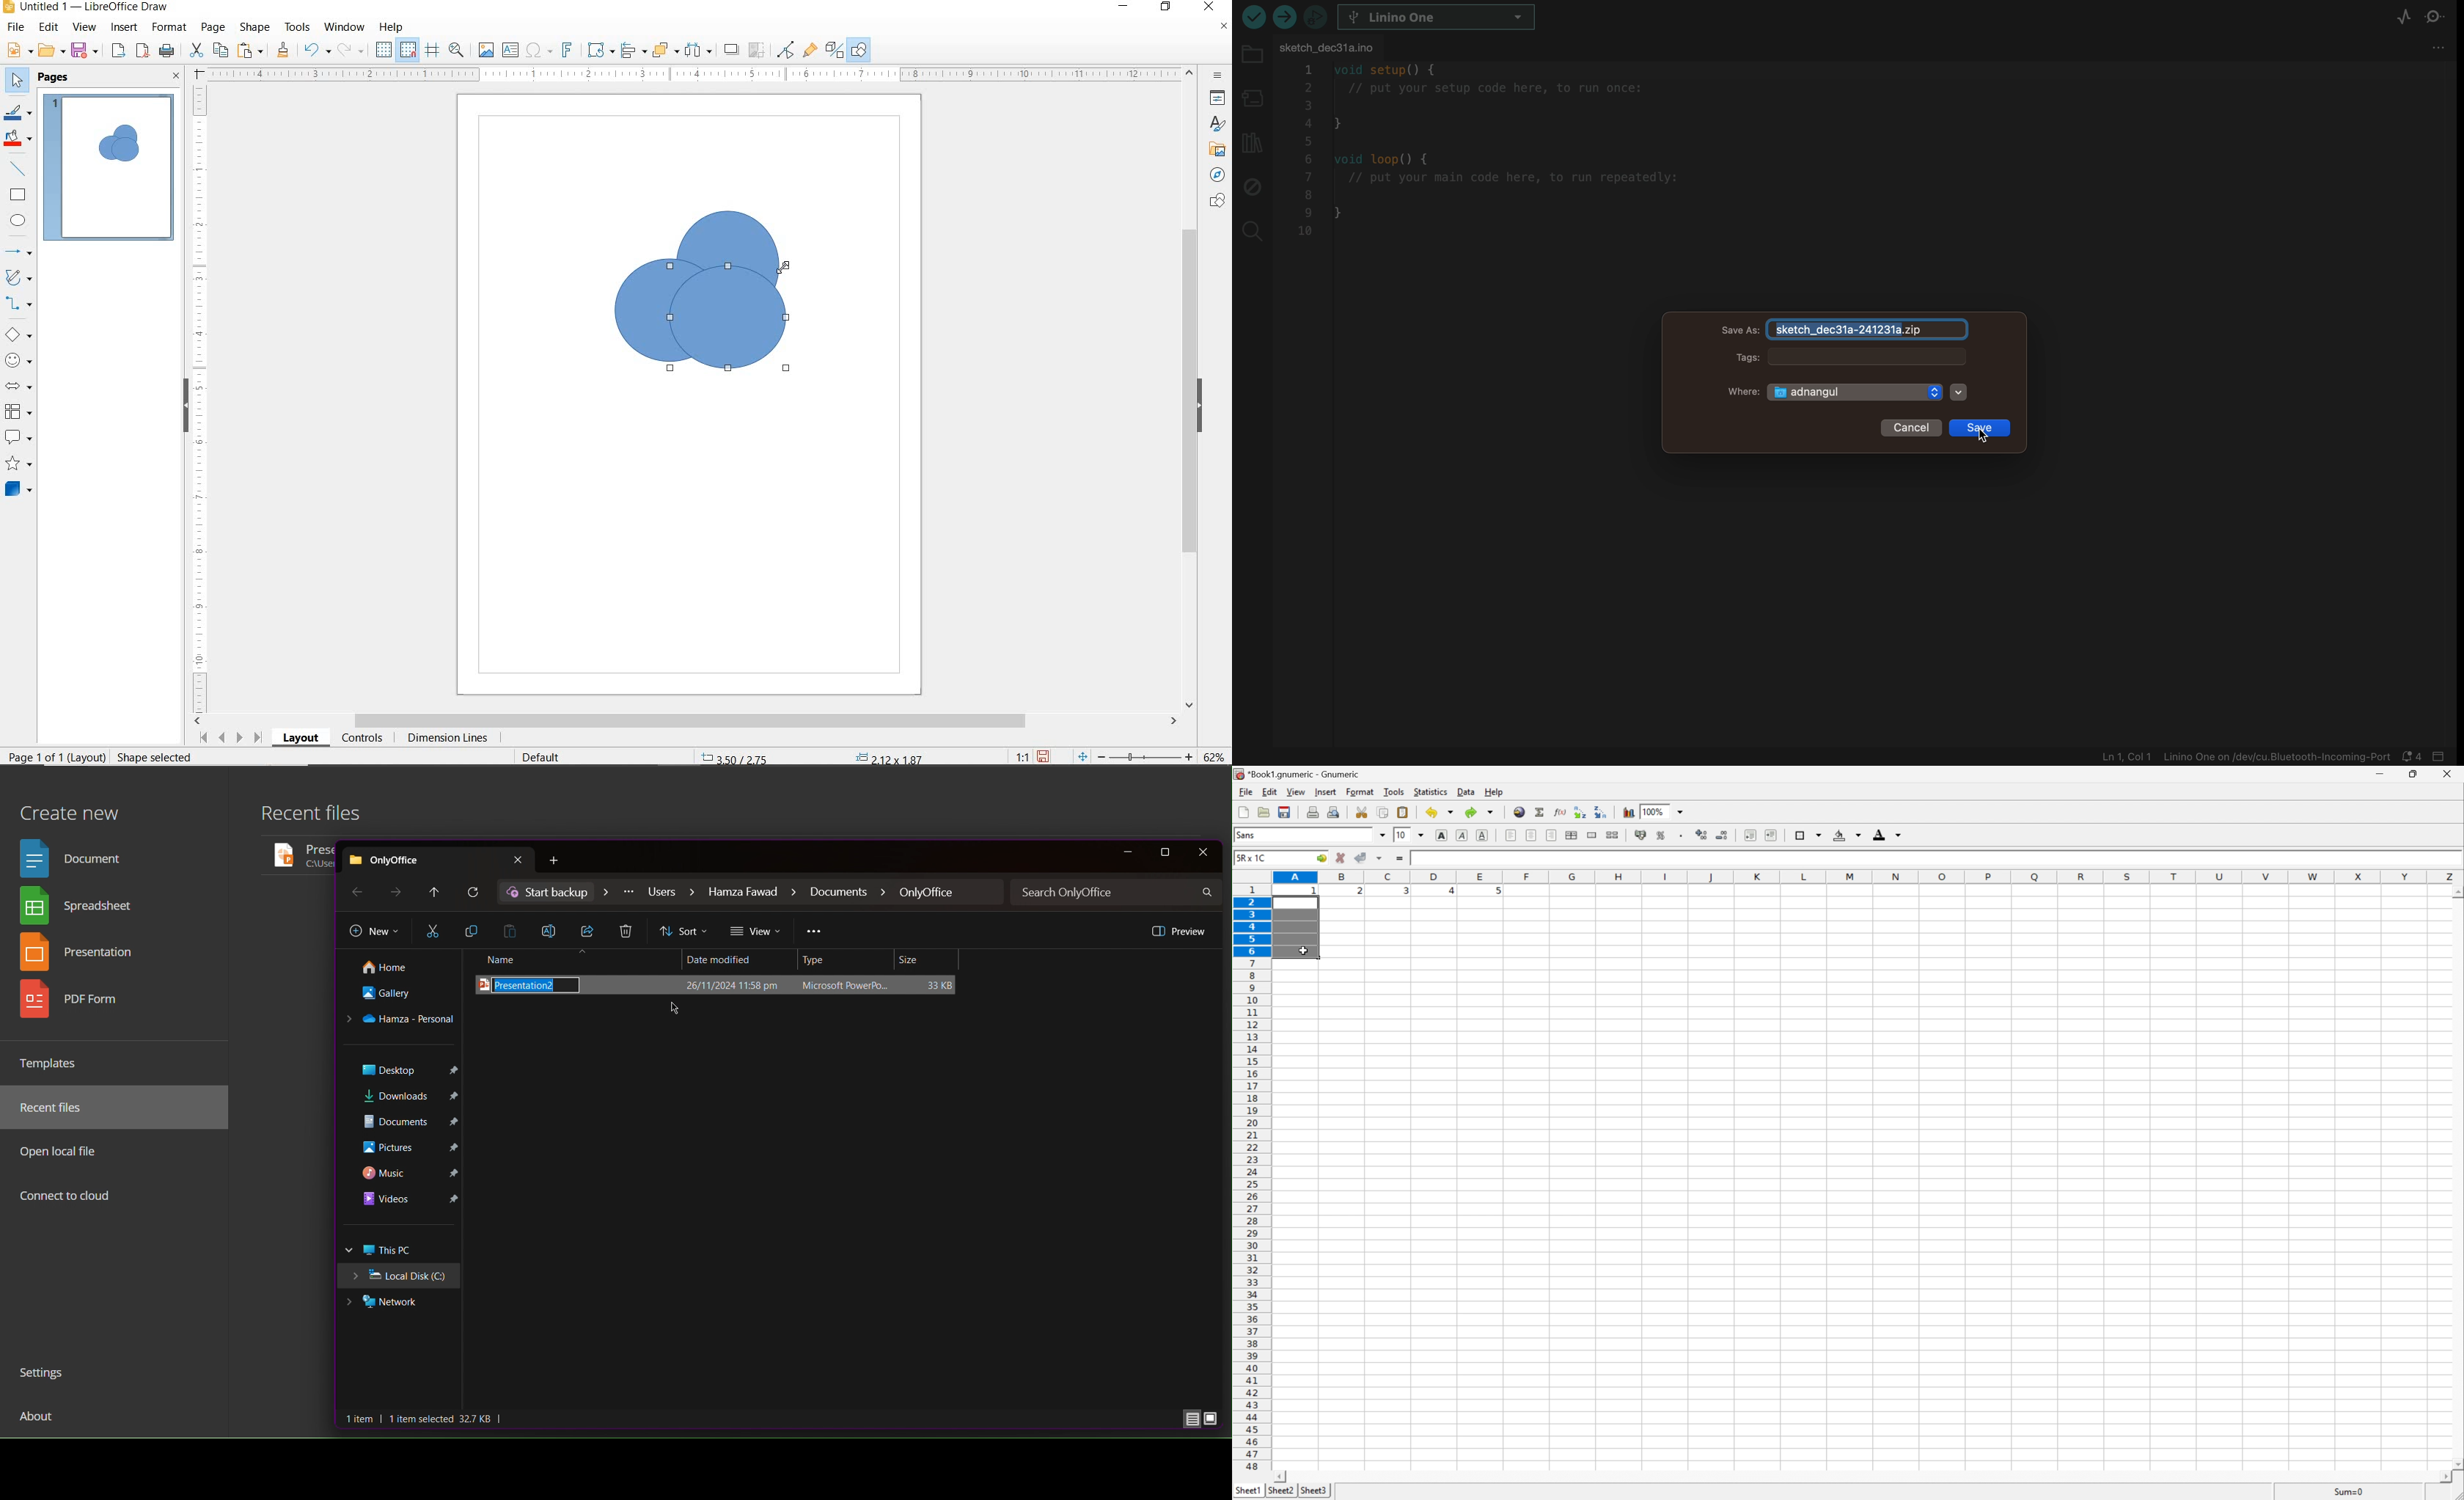  Describe the element at coordinates (1601, 812) in the screenshot. I see `Sort the selected region in descending order based on the first column selected` at that location.